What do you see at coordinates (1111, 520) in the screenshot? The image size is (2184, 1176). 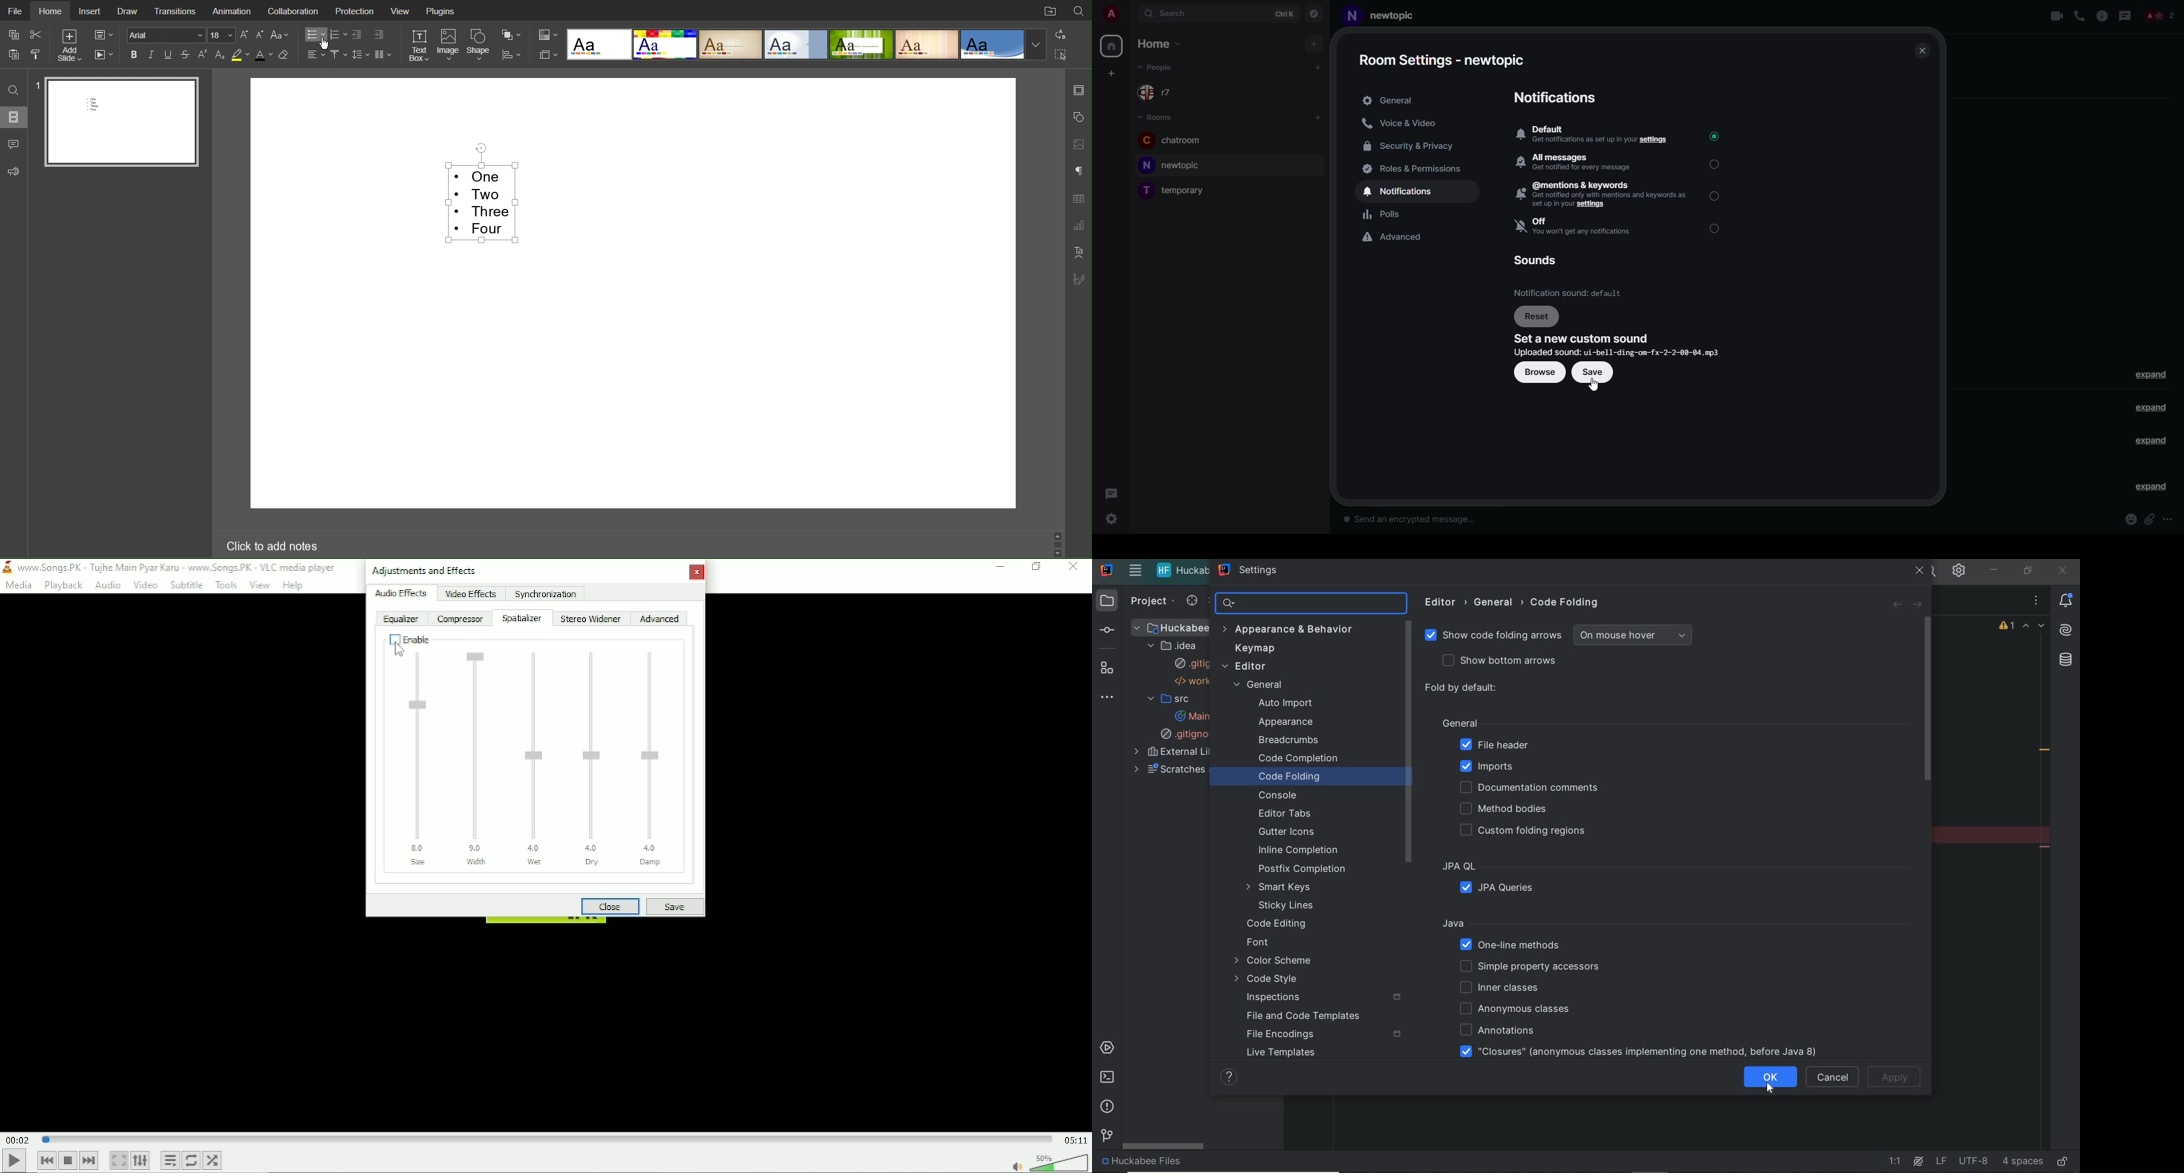 I see `quick settings` at bounding box center [1111, 520].